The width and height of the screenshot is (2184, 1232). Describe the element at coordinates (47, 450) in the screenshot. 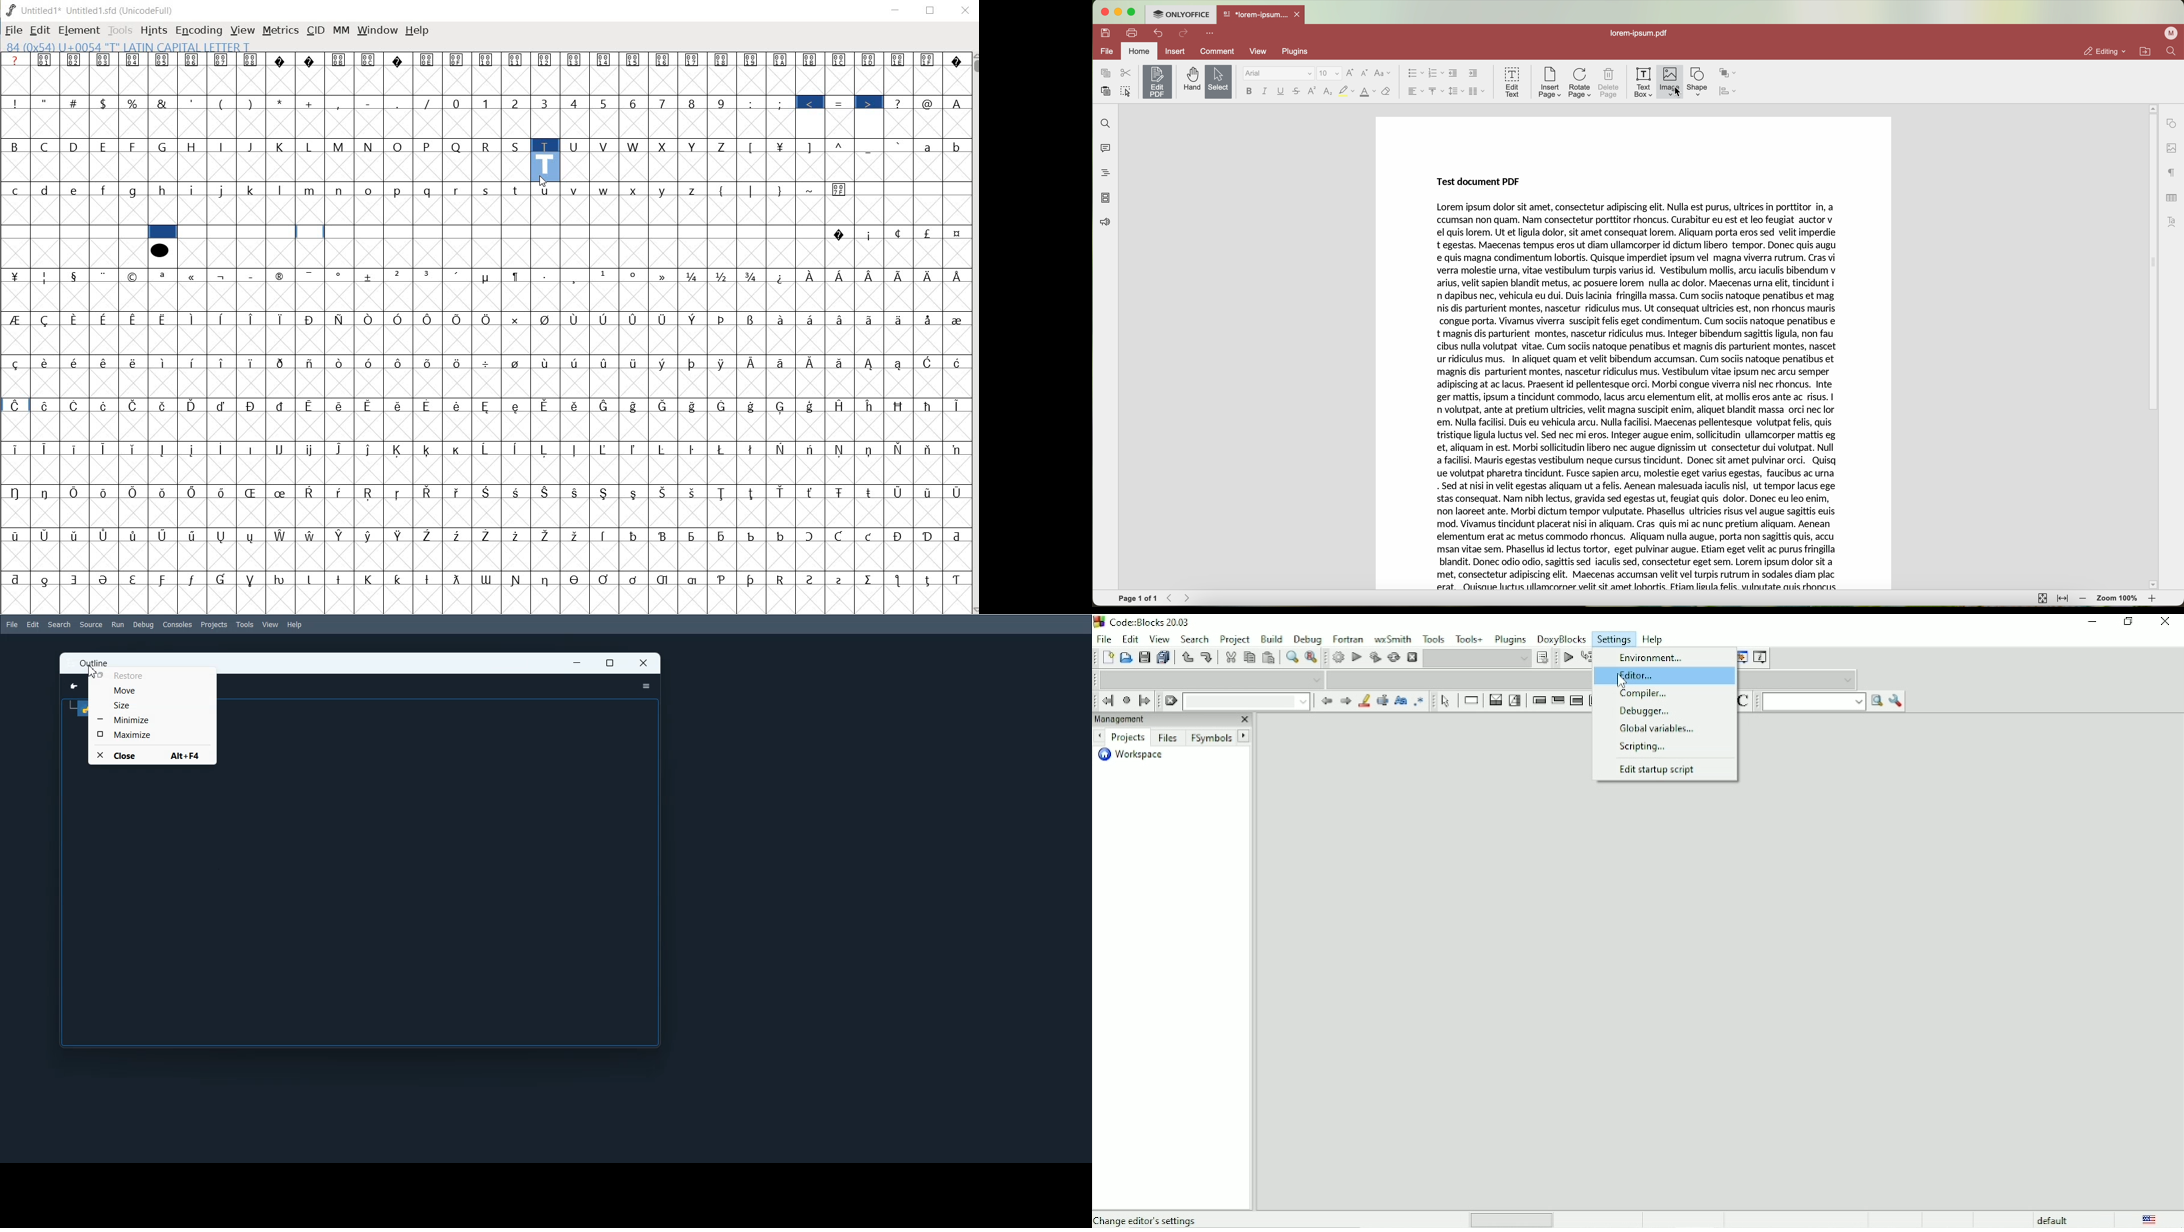

I see `Symbol` at that location.